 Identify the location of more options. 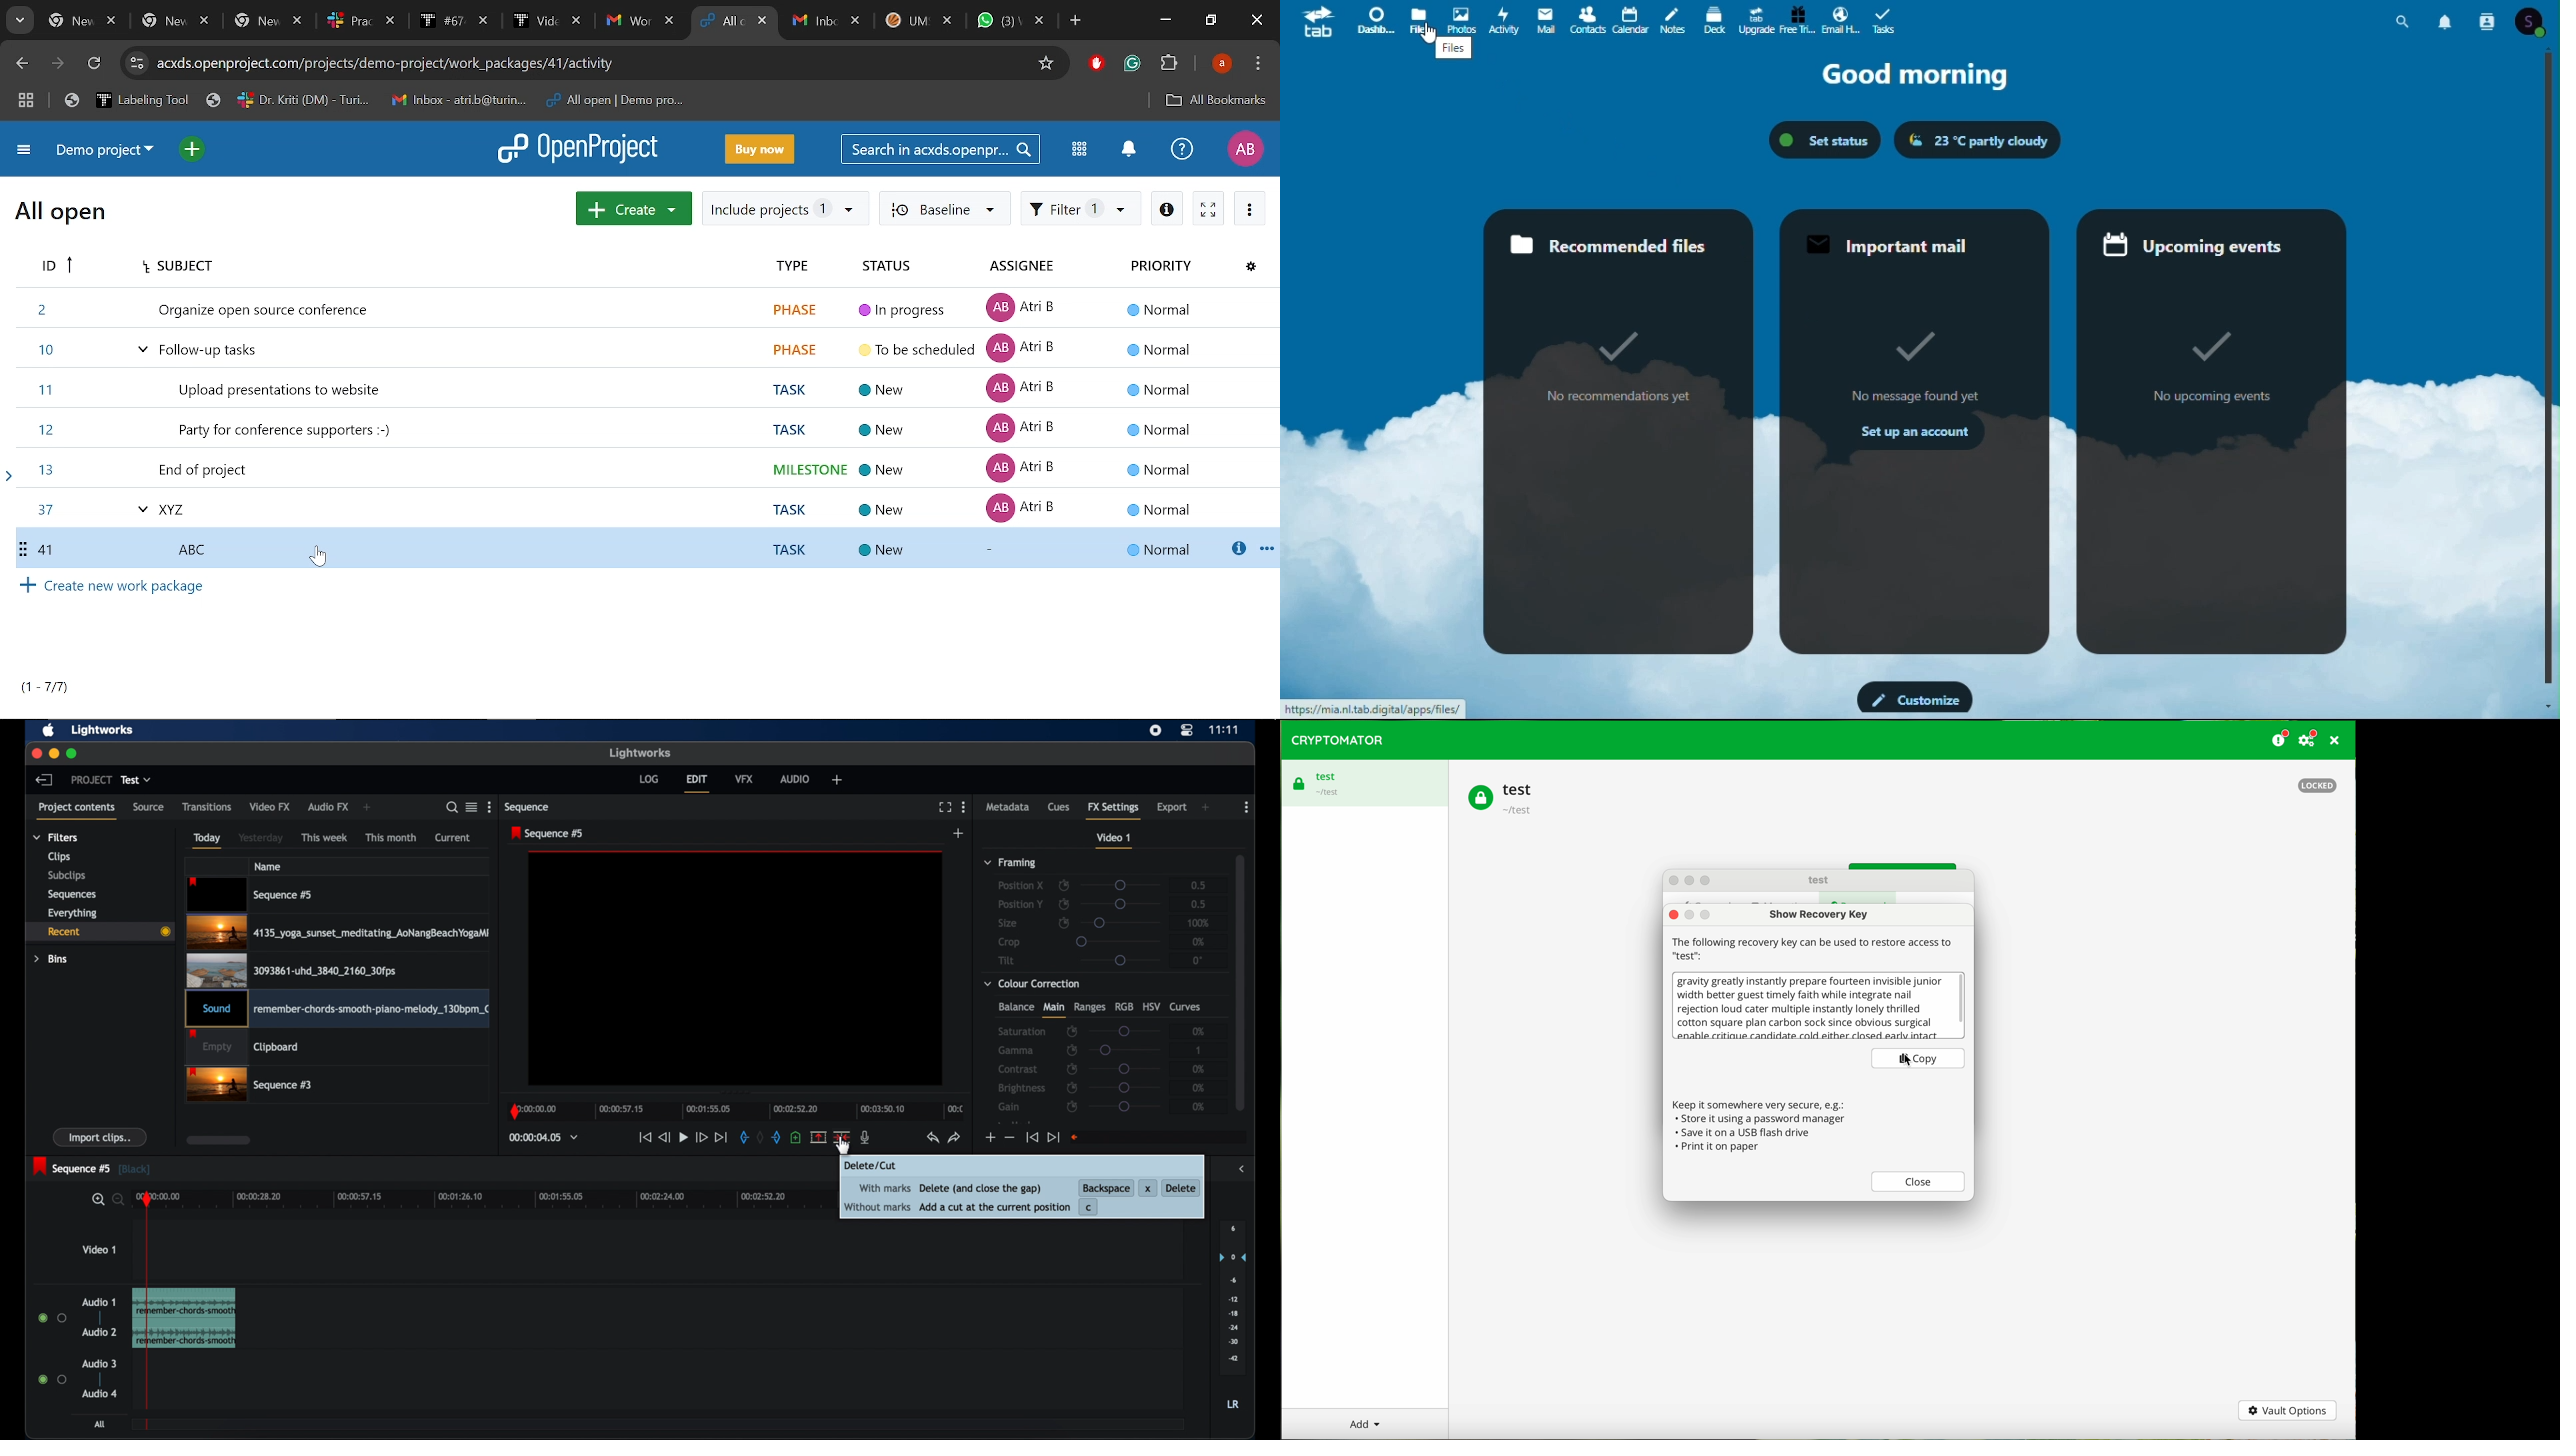
(964, 807).